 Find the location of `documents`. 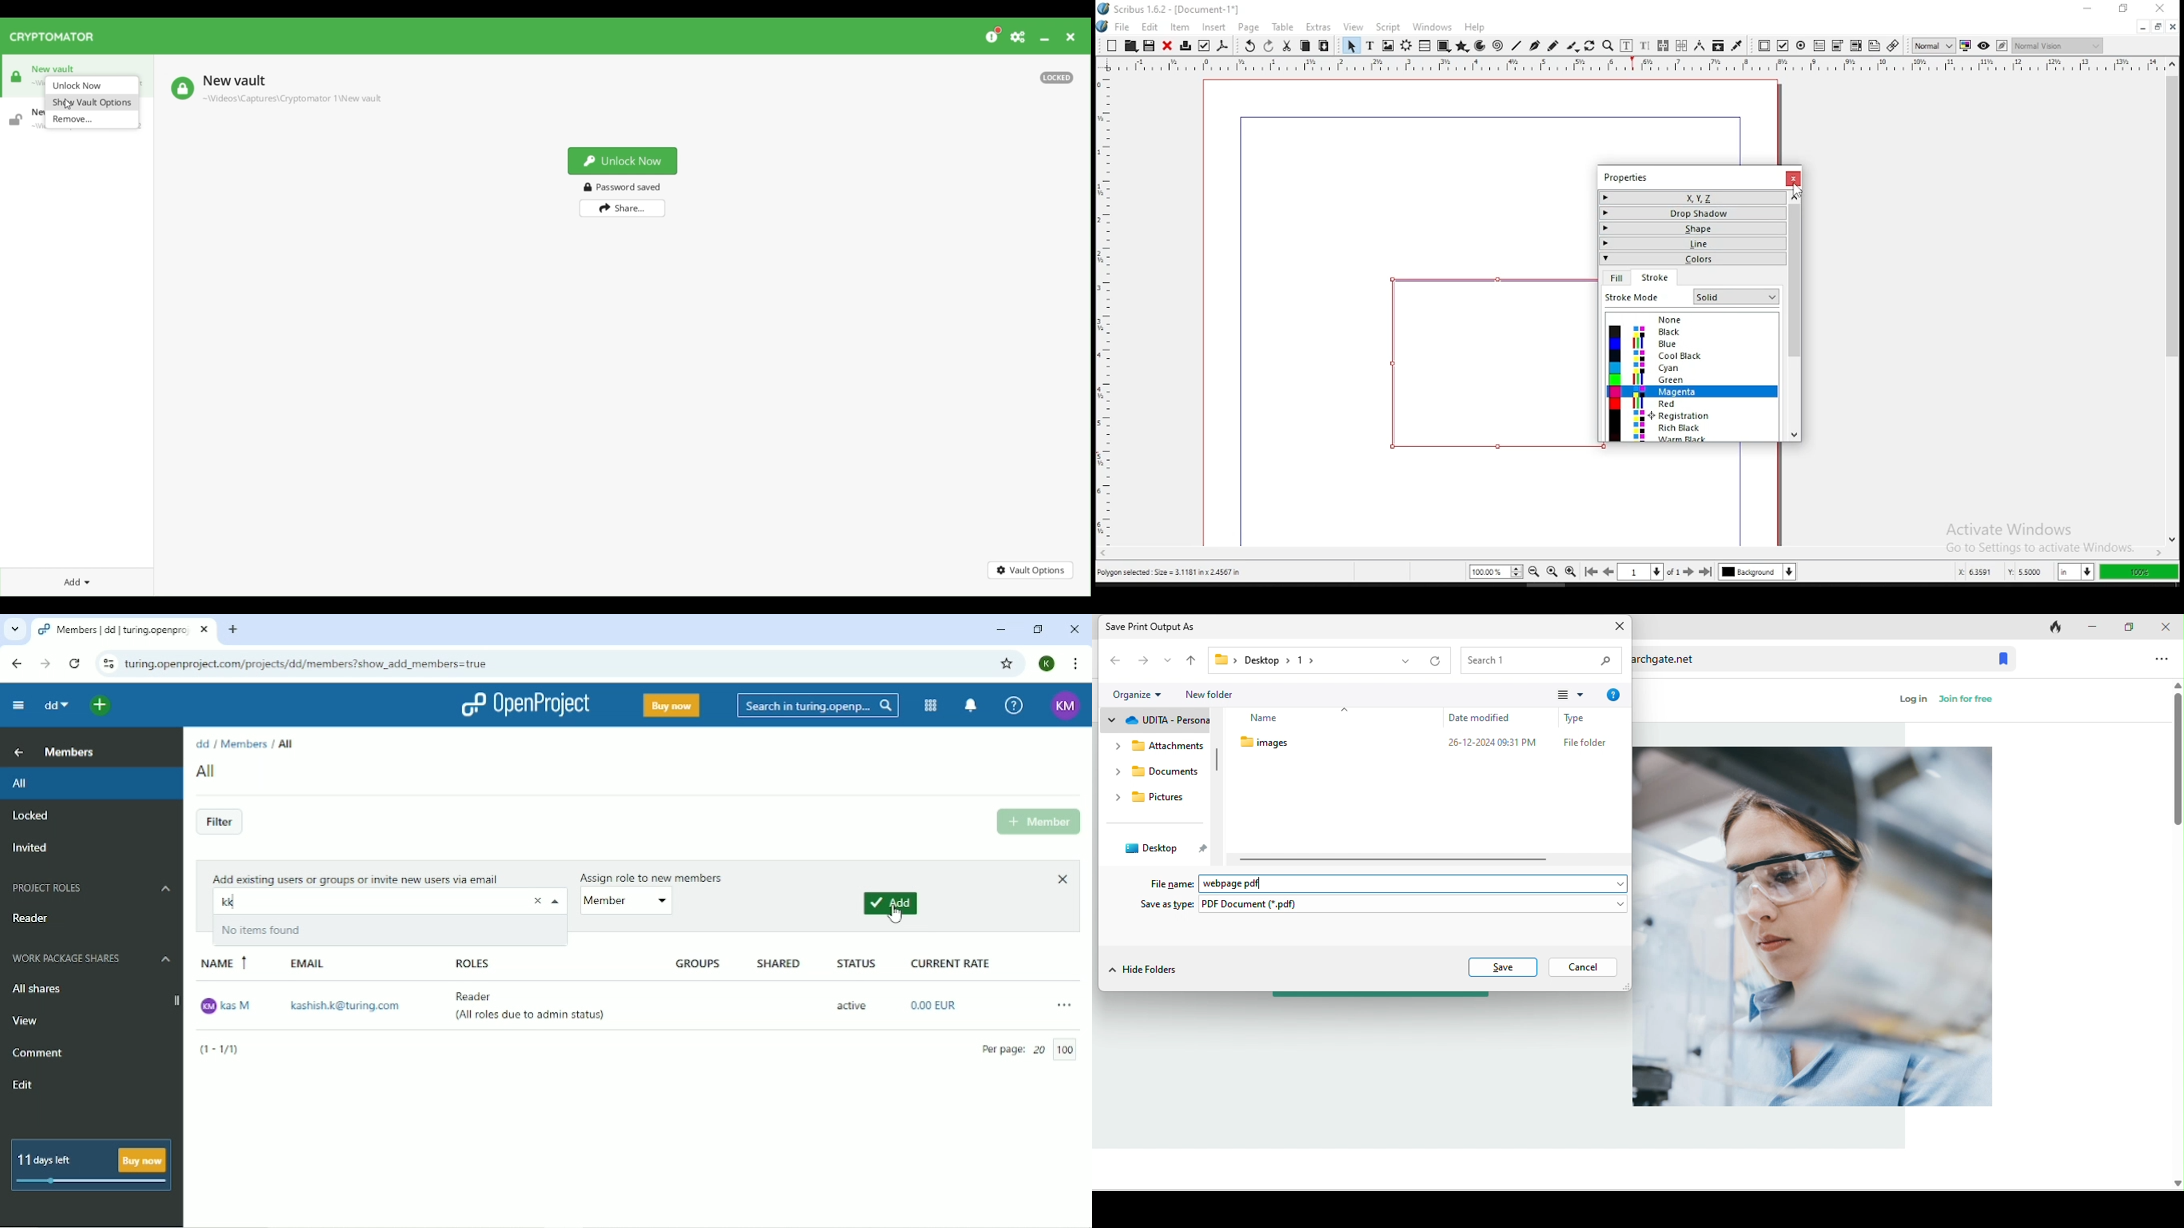

documents is located at coordinates (1156, 773).